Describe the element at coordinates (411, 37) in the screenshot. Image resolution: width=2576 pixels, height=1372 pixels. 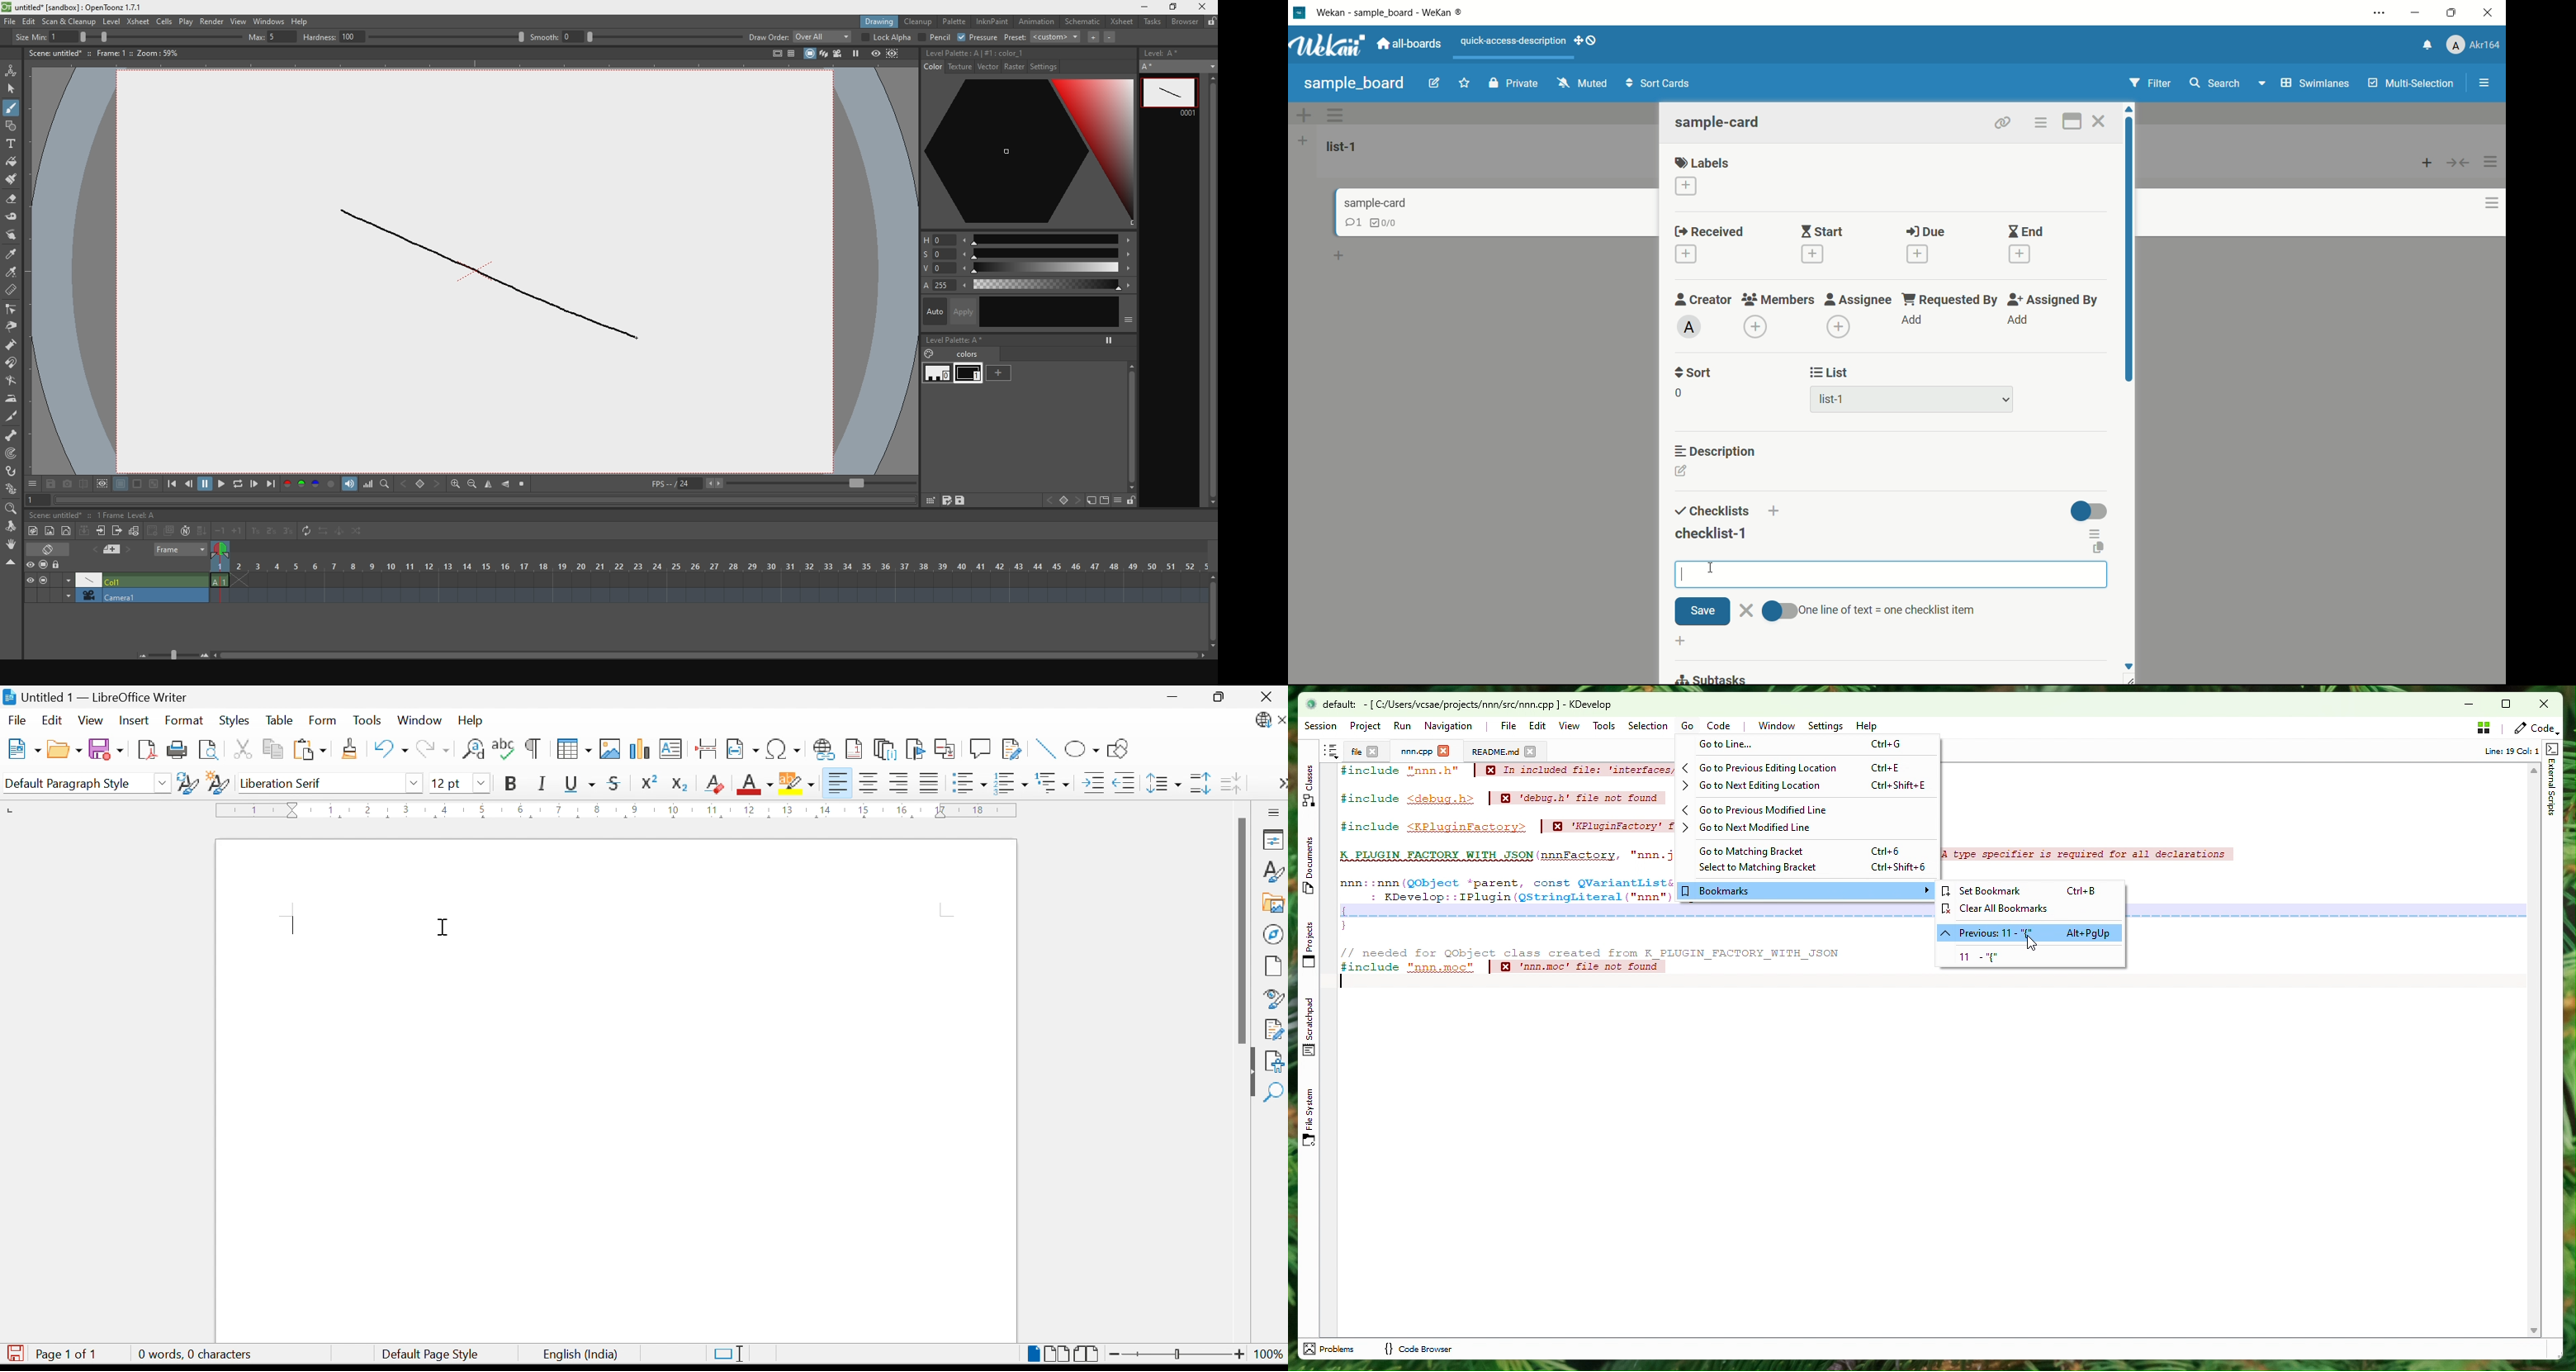
I see `hardness` at that location.